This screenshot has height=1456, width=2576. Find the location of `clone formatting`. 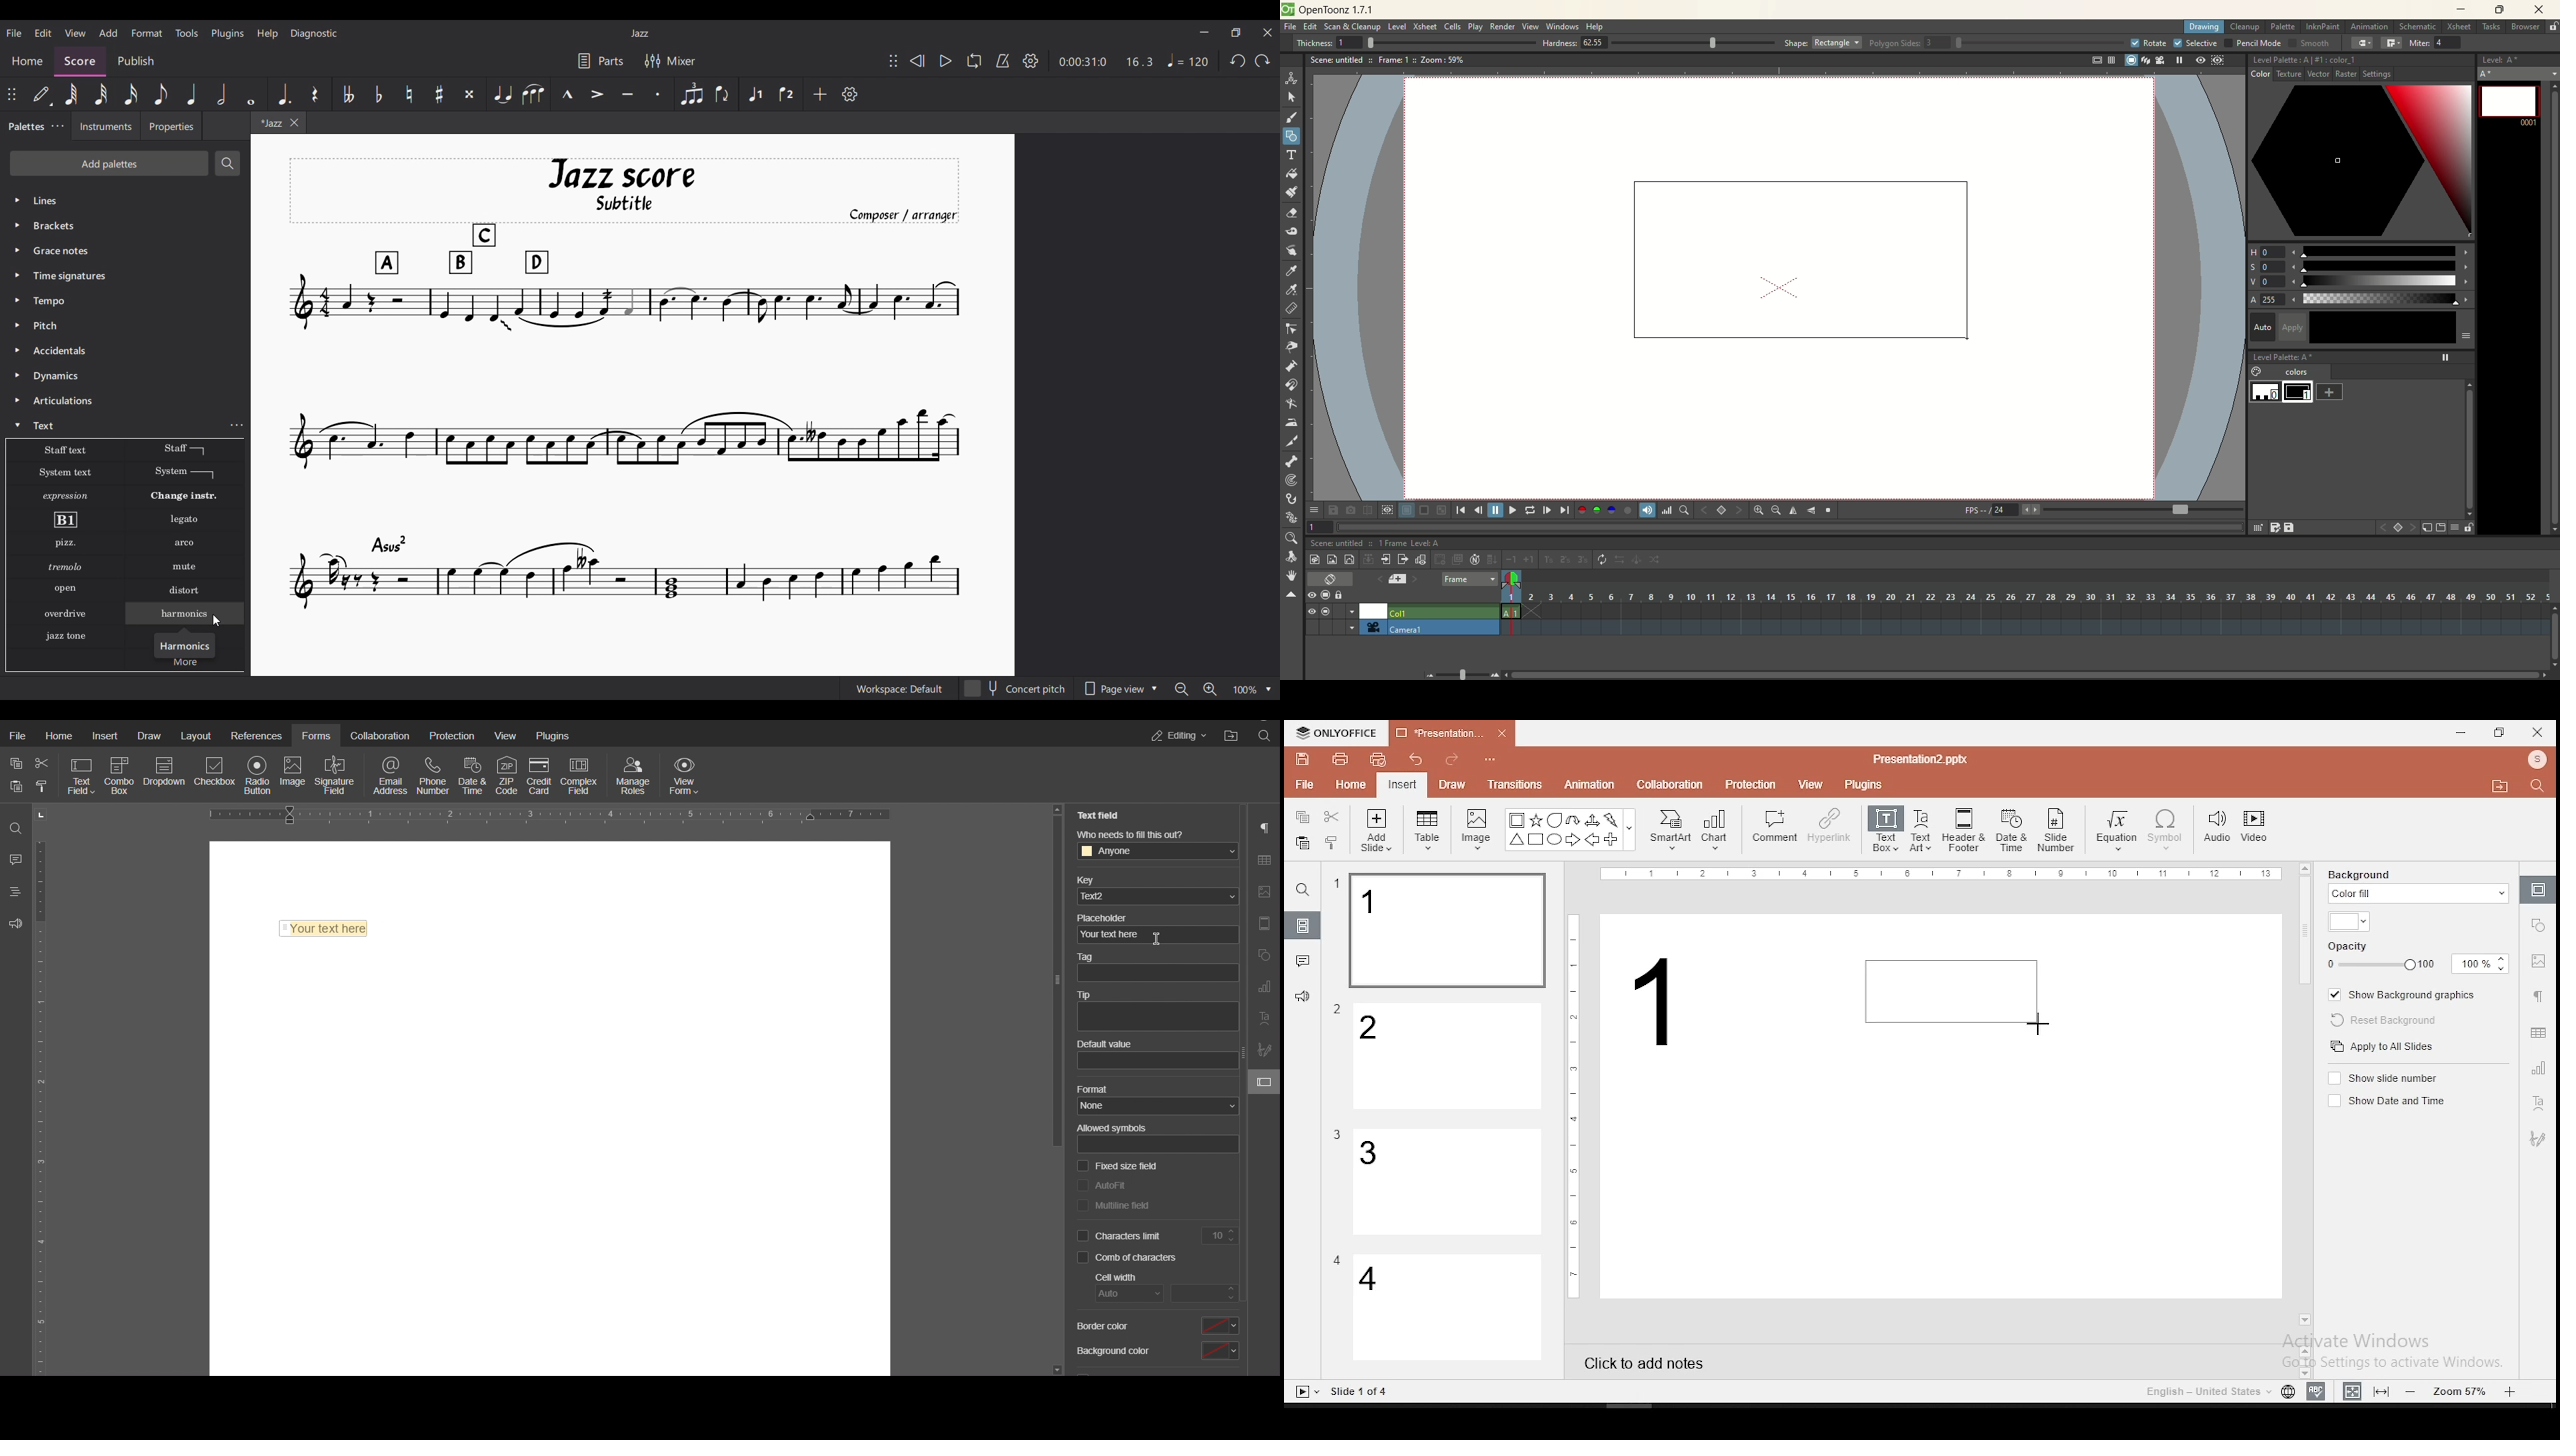

clone formatting is located at coordinates (1332, 842).